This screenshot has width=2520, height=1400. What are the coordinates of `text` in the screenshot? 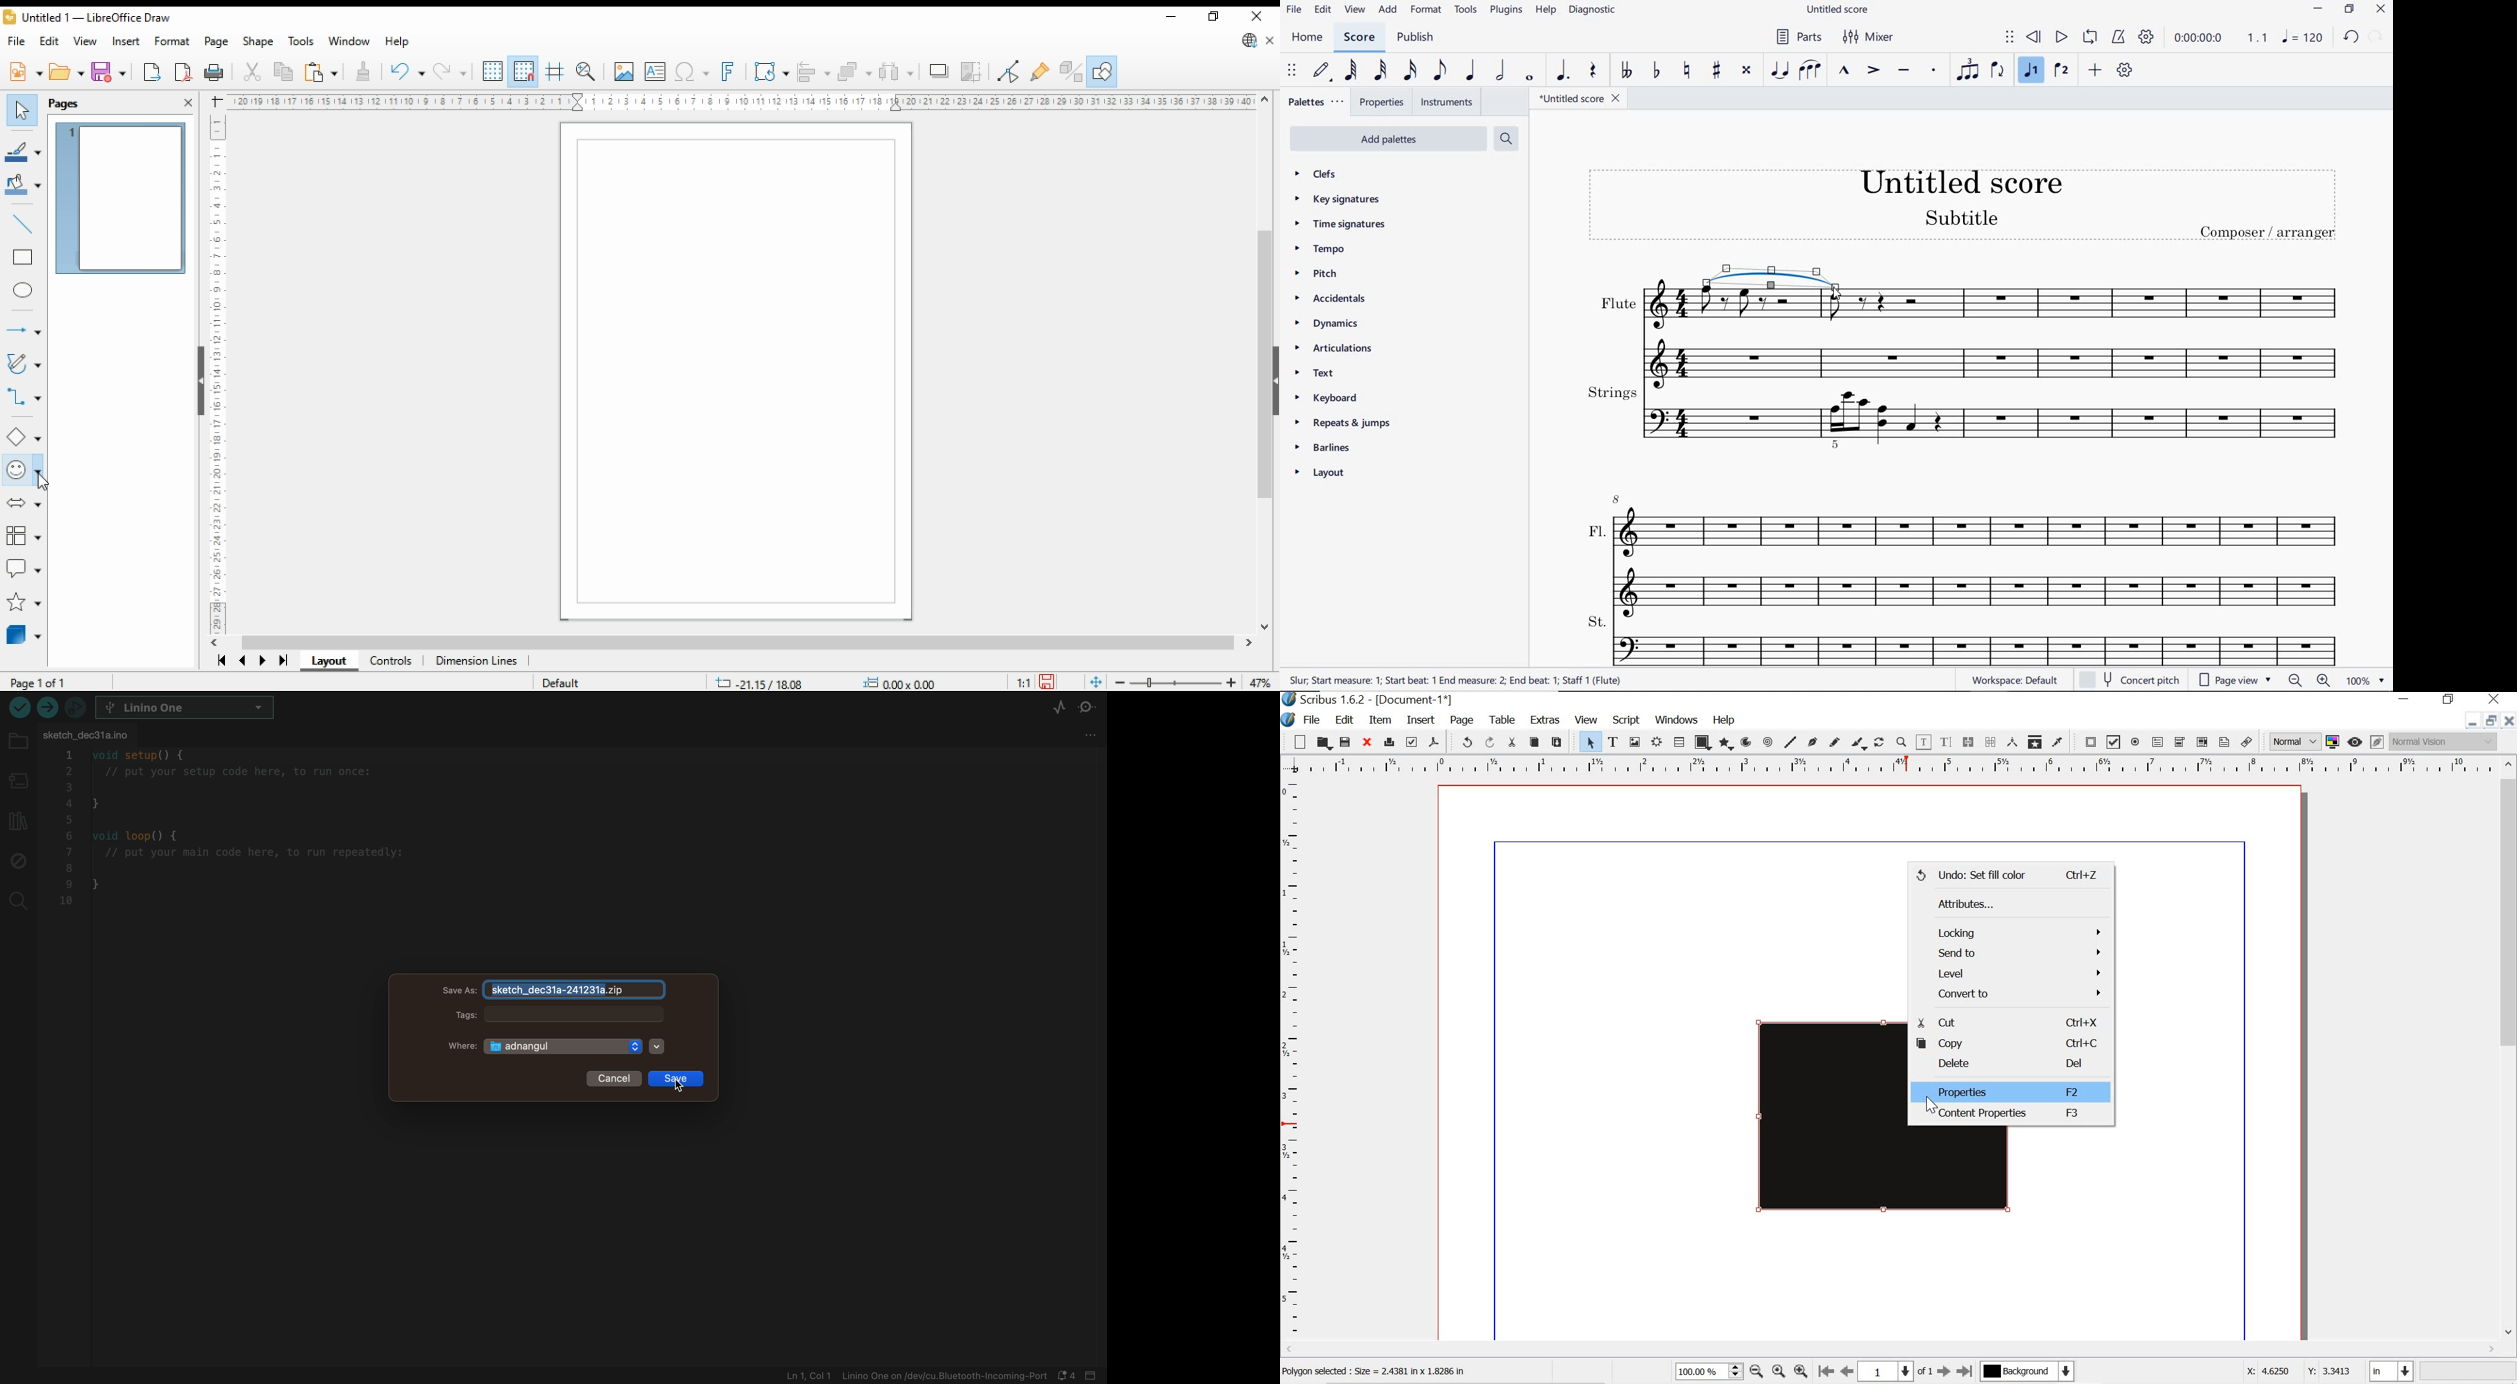 It's located at (1314, 375).